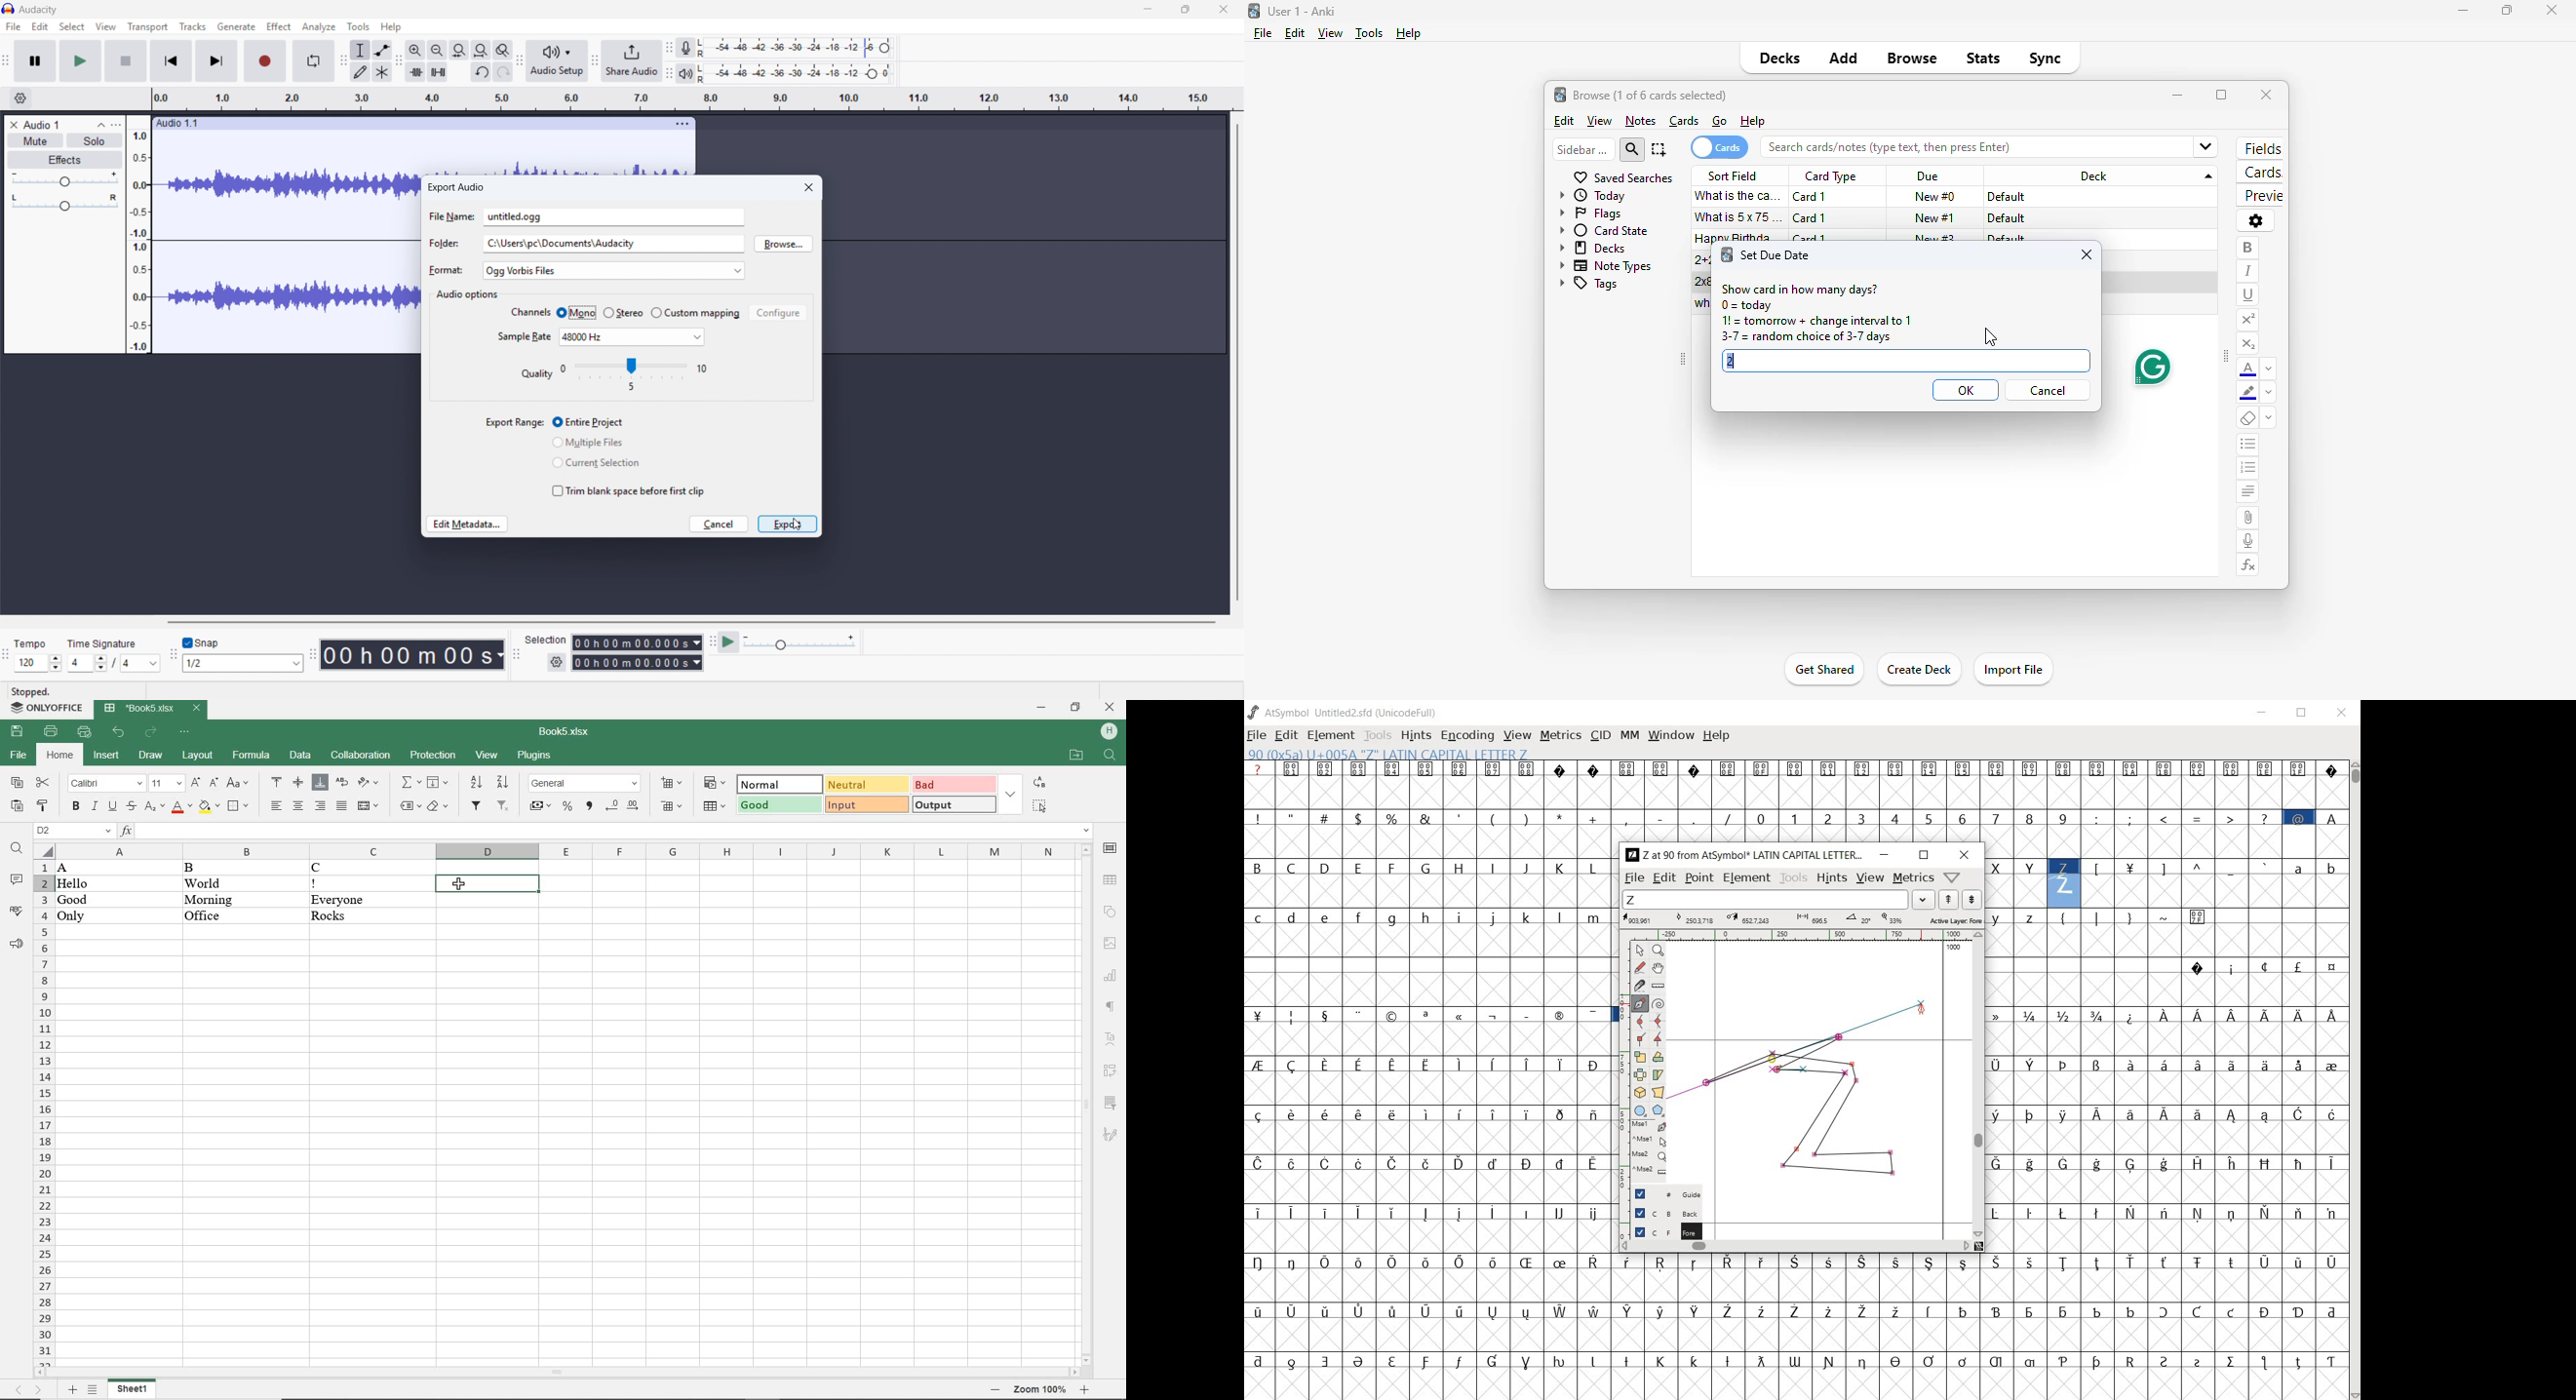  Describe the element at coordinates (2248, 470) in the screenshot. I see `ordered list` at that location.